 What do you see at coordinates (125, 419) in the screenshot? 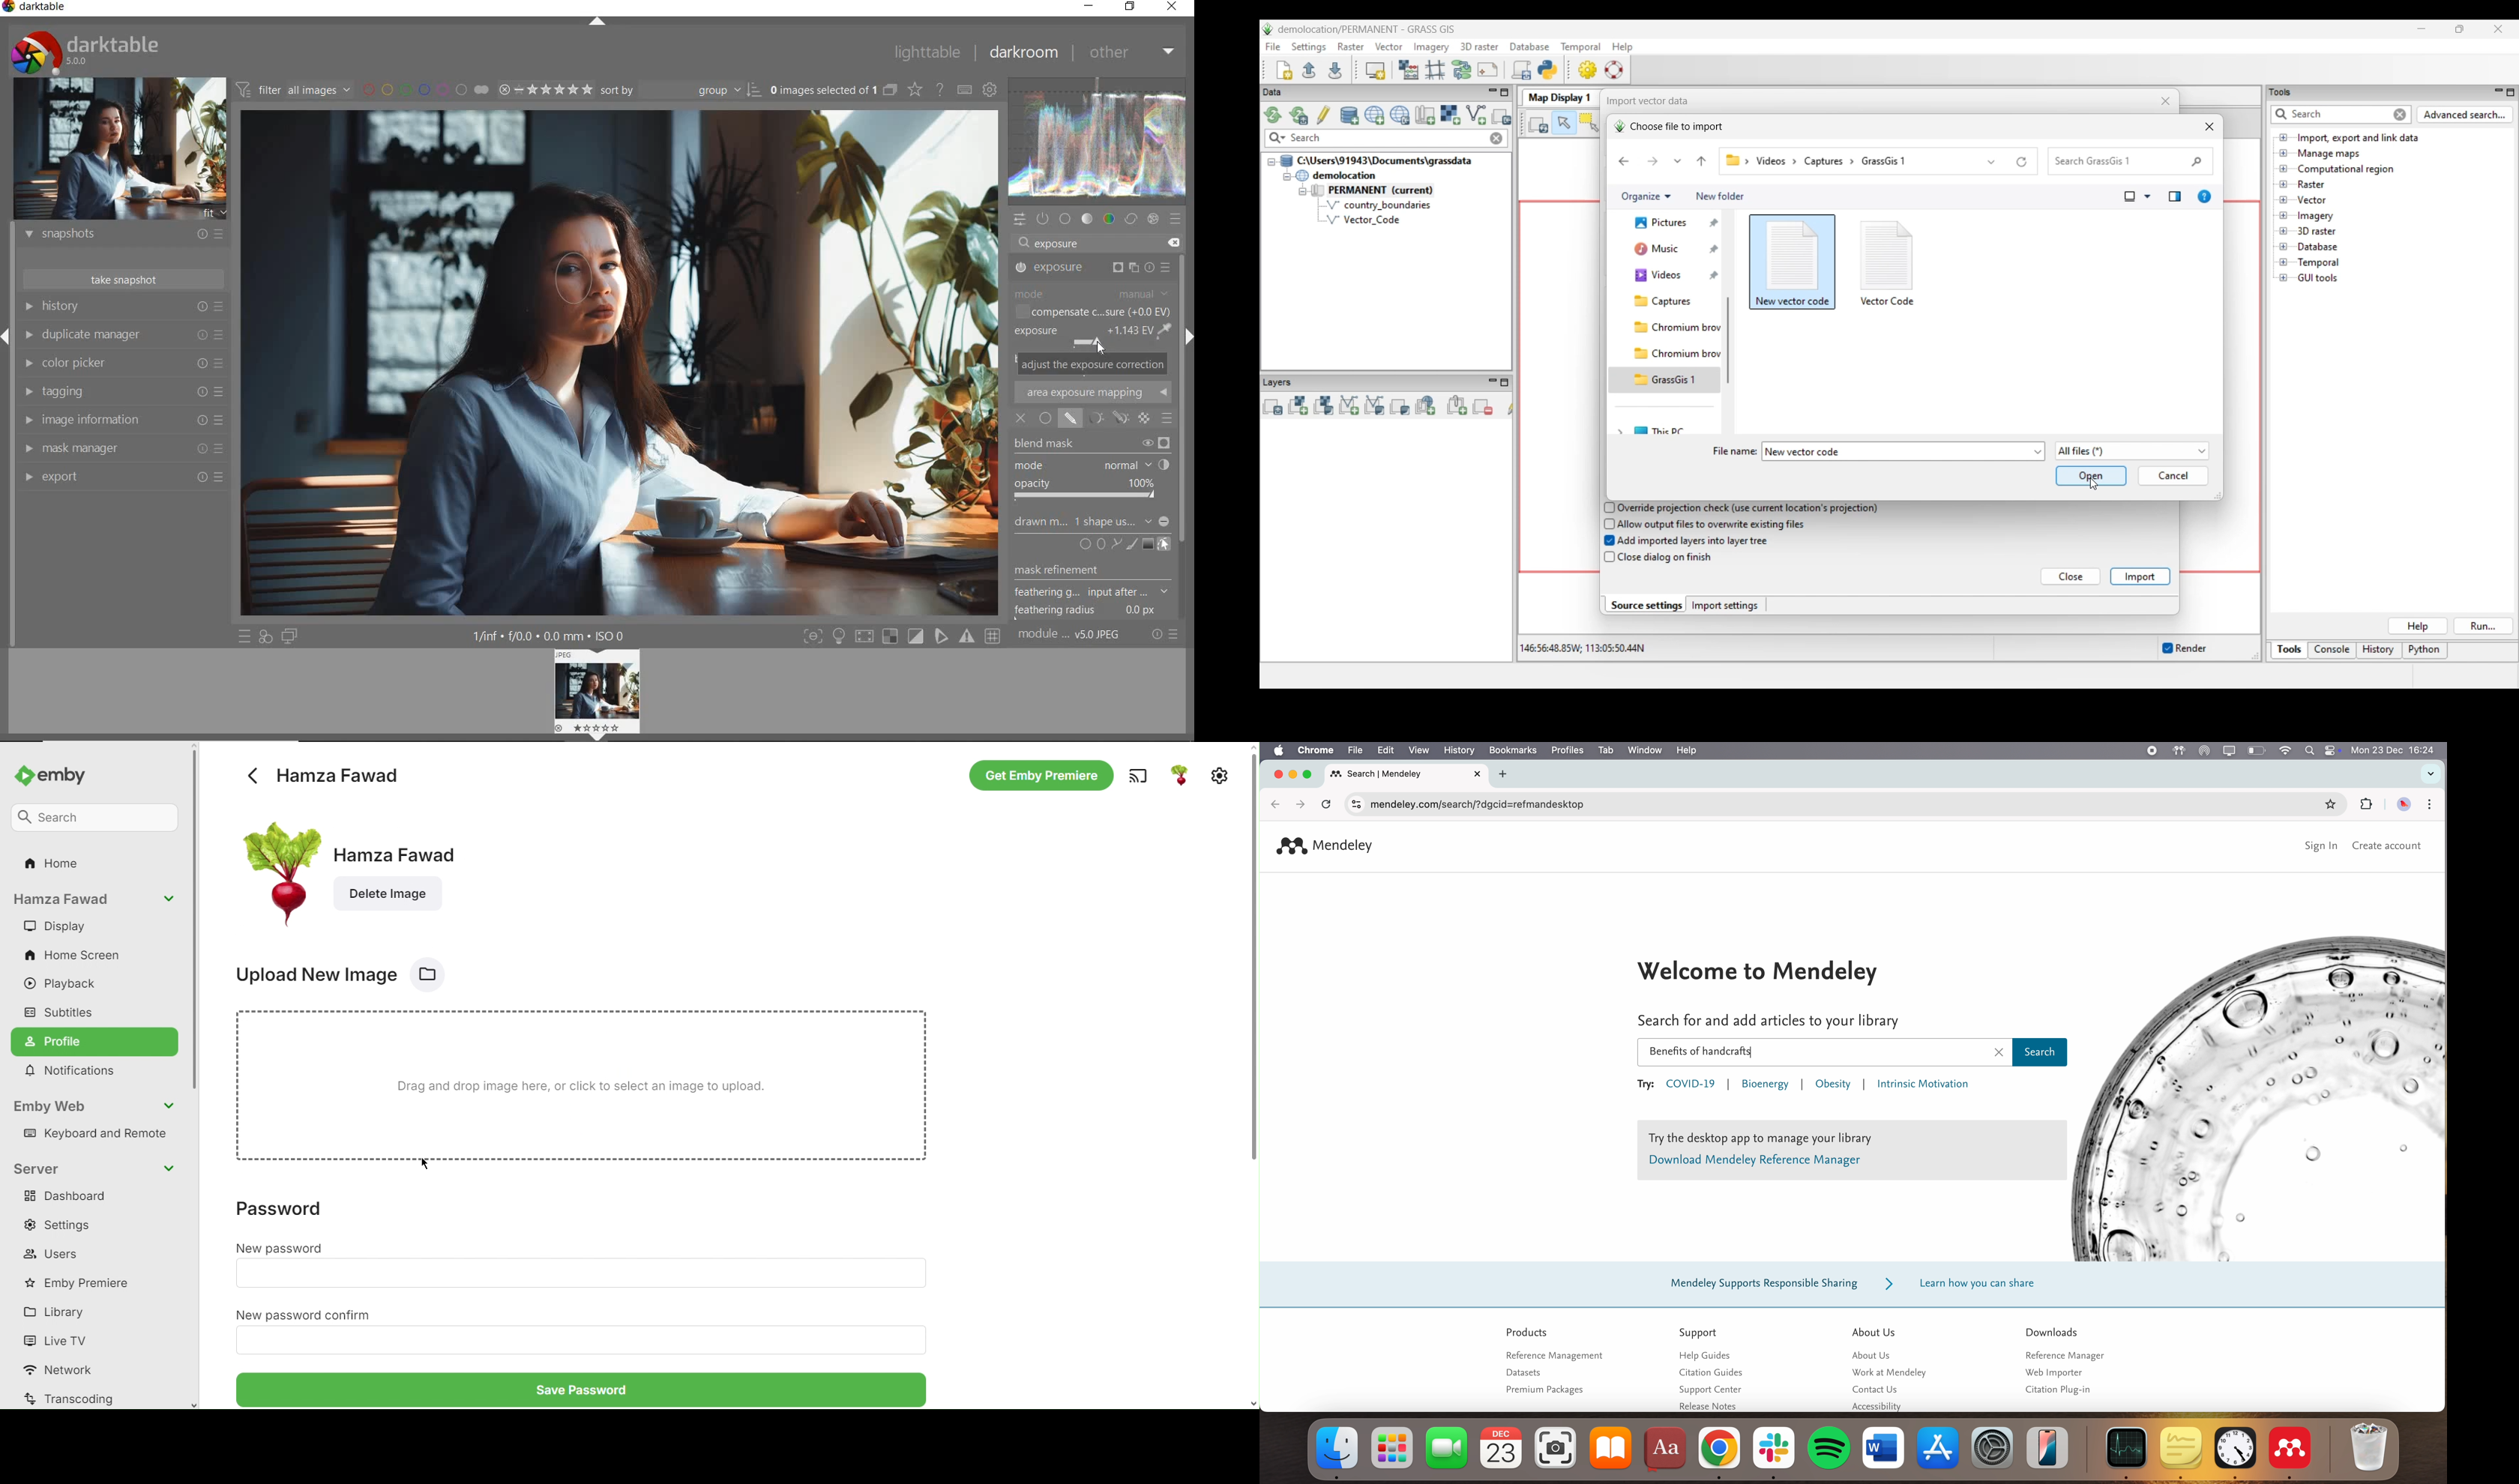
I see `image information` at bounding box center [125, 419].